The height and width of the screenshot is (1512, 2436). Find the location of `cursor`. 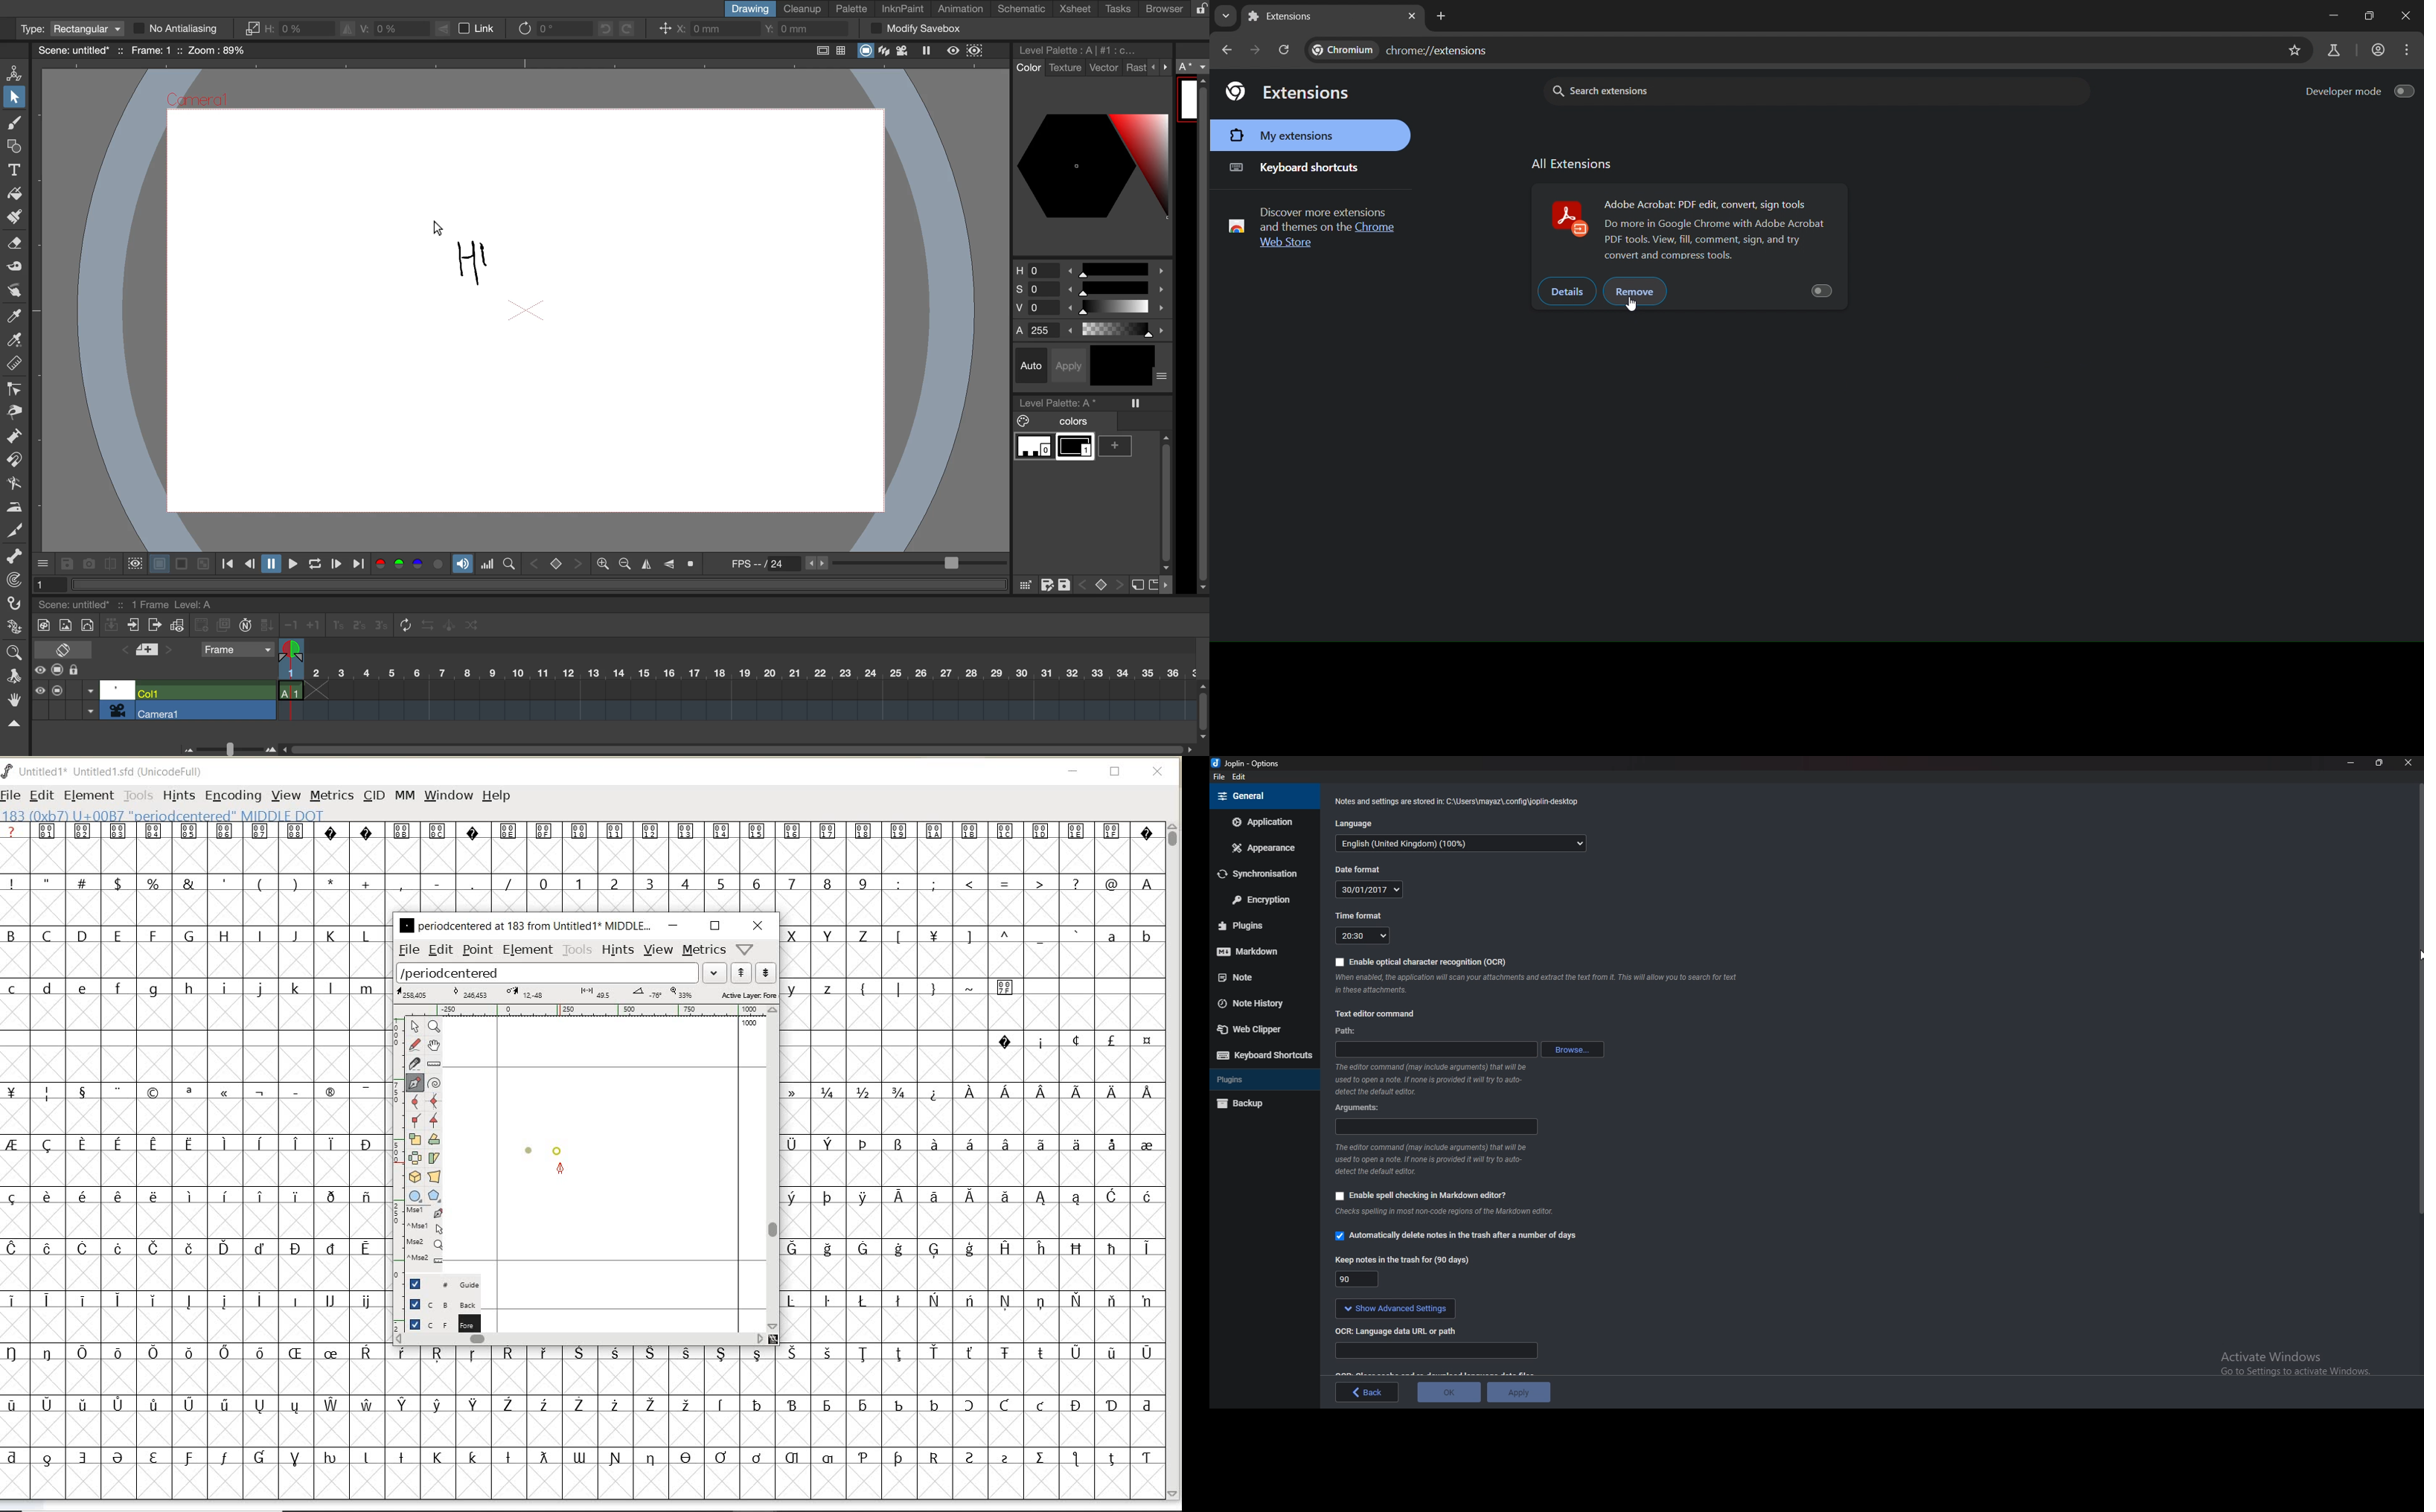

cursor is located at coordinates (439, 228).